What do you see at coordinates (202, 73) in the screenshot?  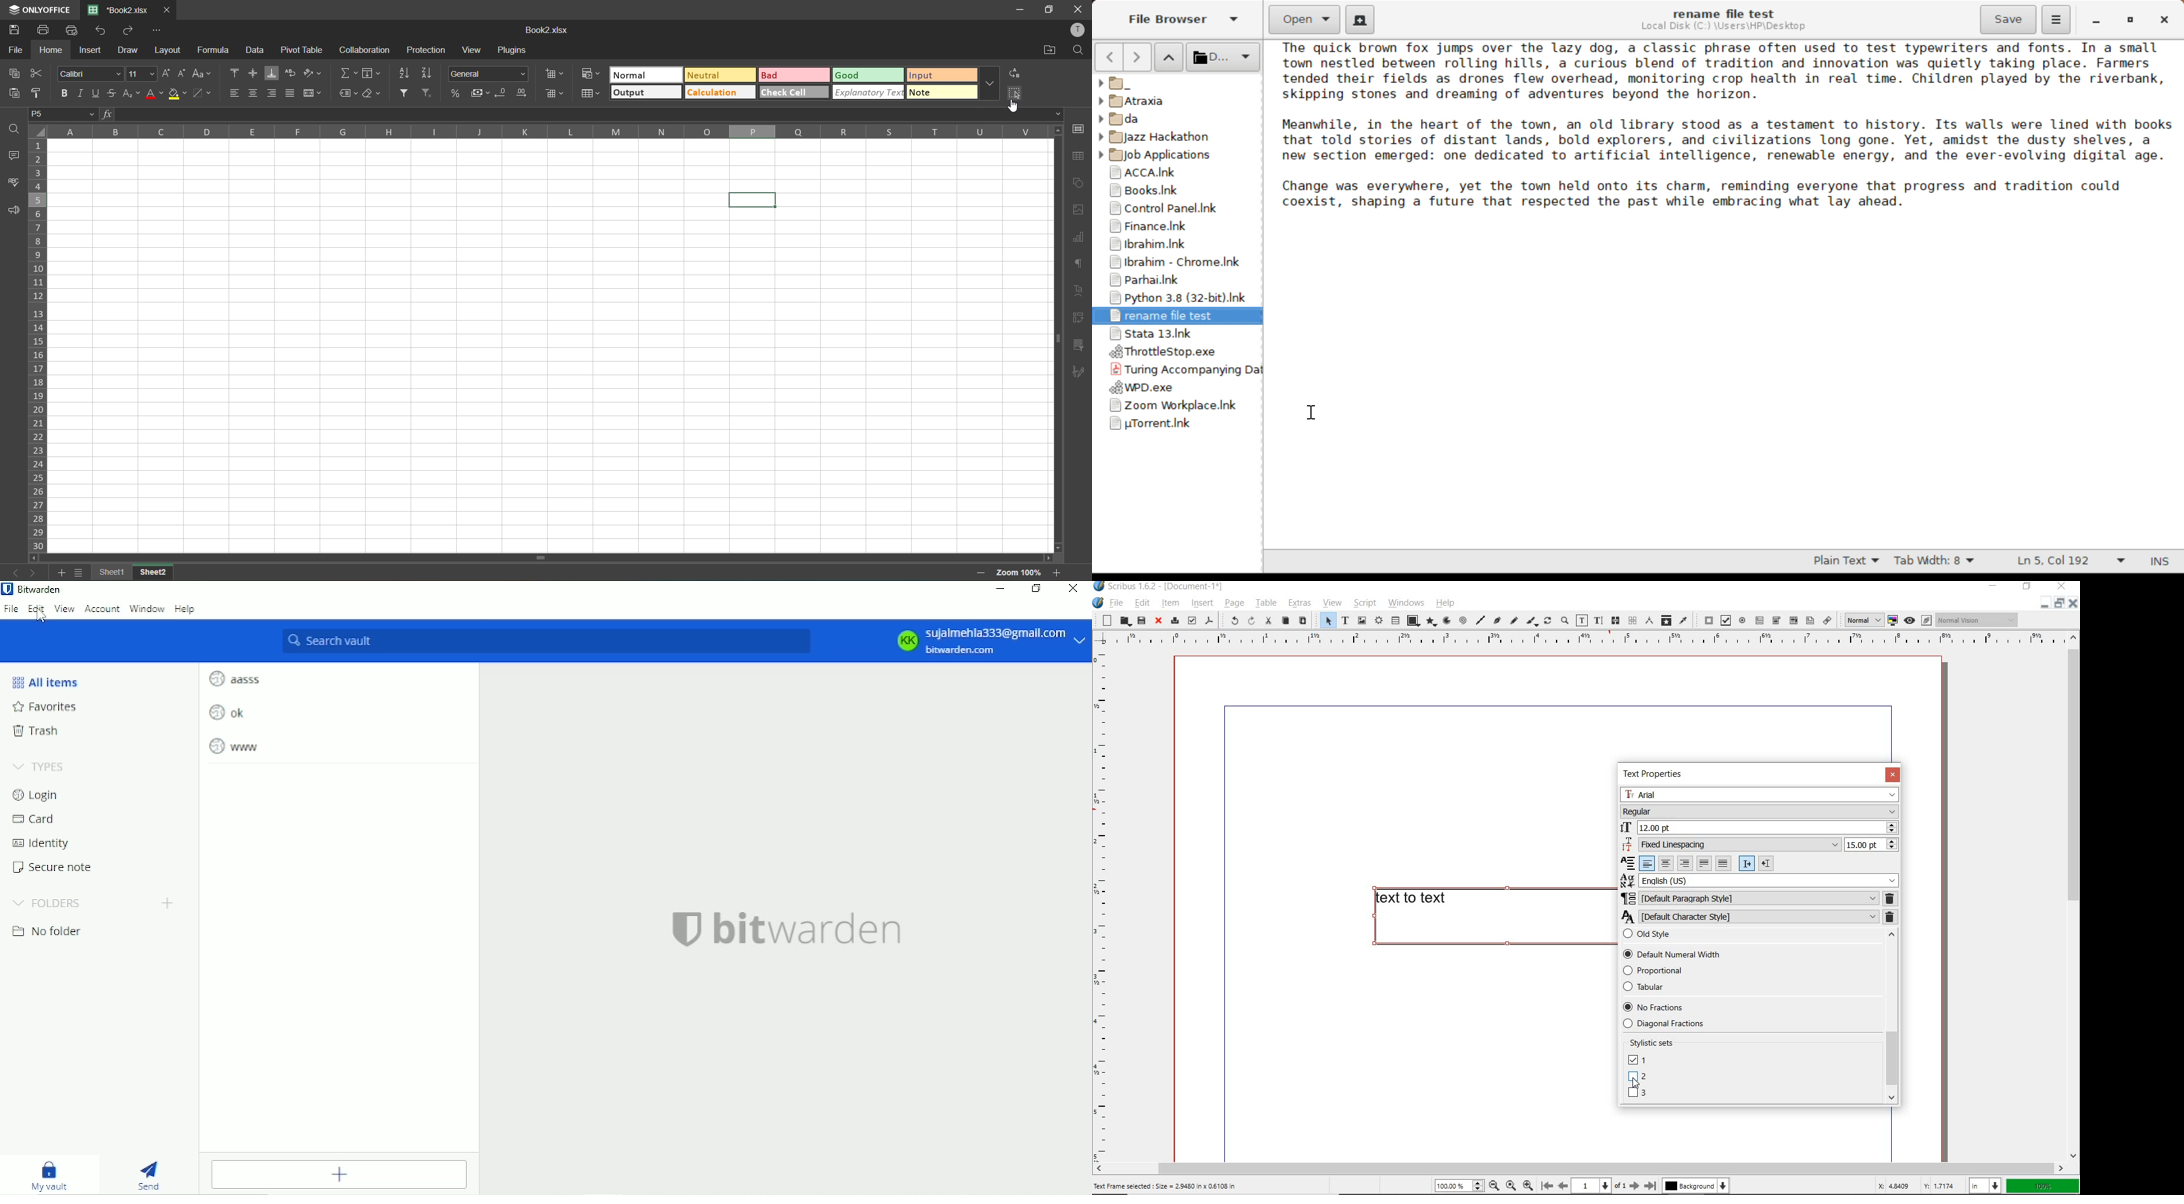 I see `change case` at bounding box center [202, 73].